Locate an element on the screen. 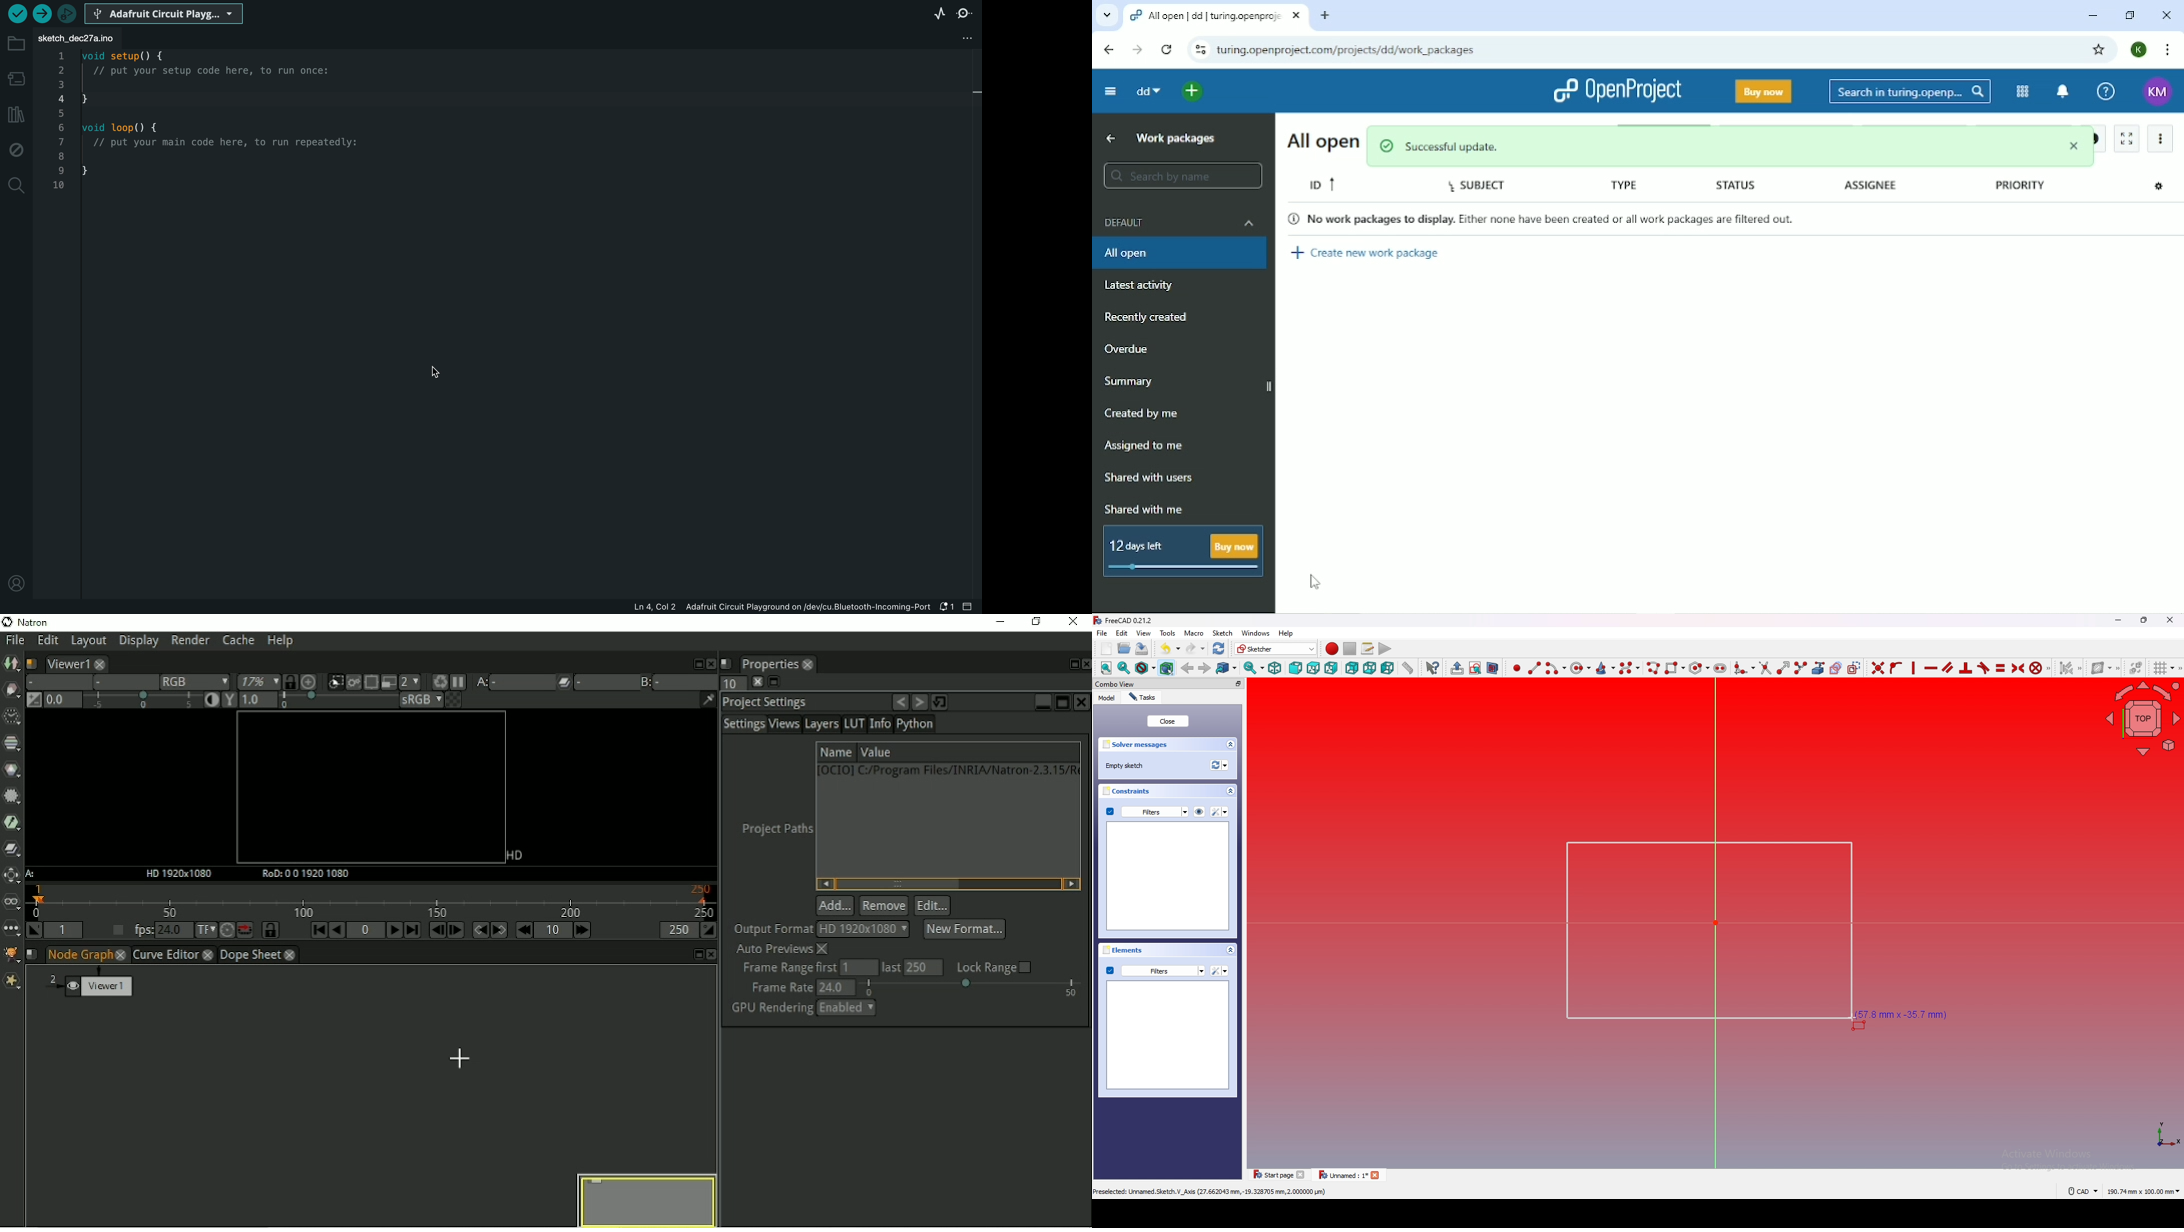 The height and width of the screenshot is (1232, 2184). To notification center is located at coordinates (2060, 91).